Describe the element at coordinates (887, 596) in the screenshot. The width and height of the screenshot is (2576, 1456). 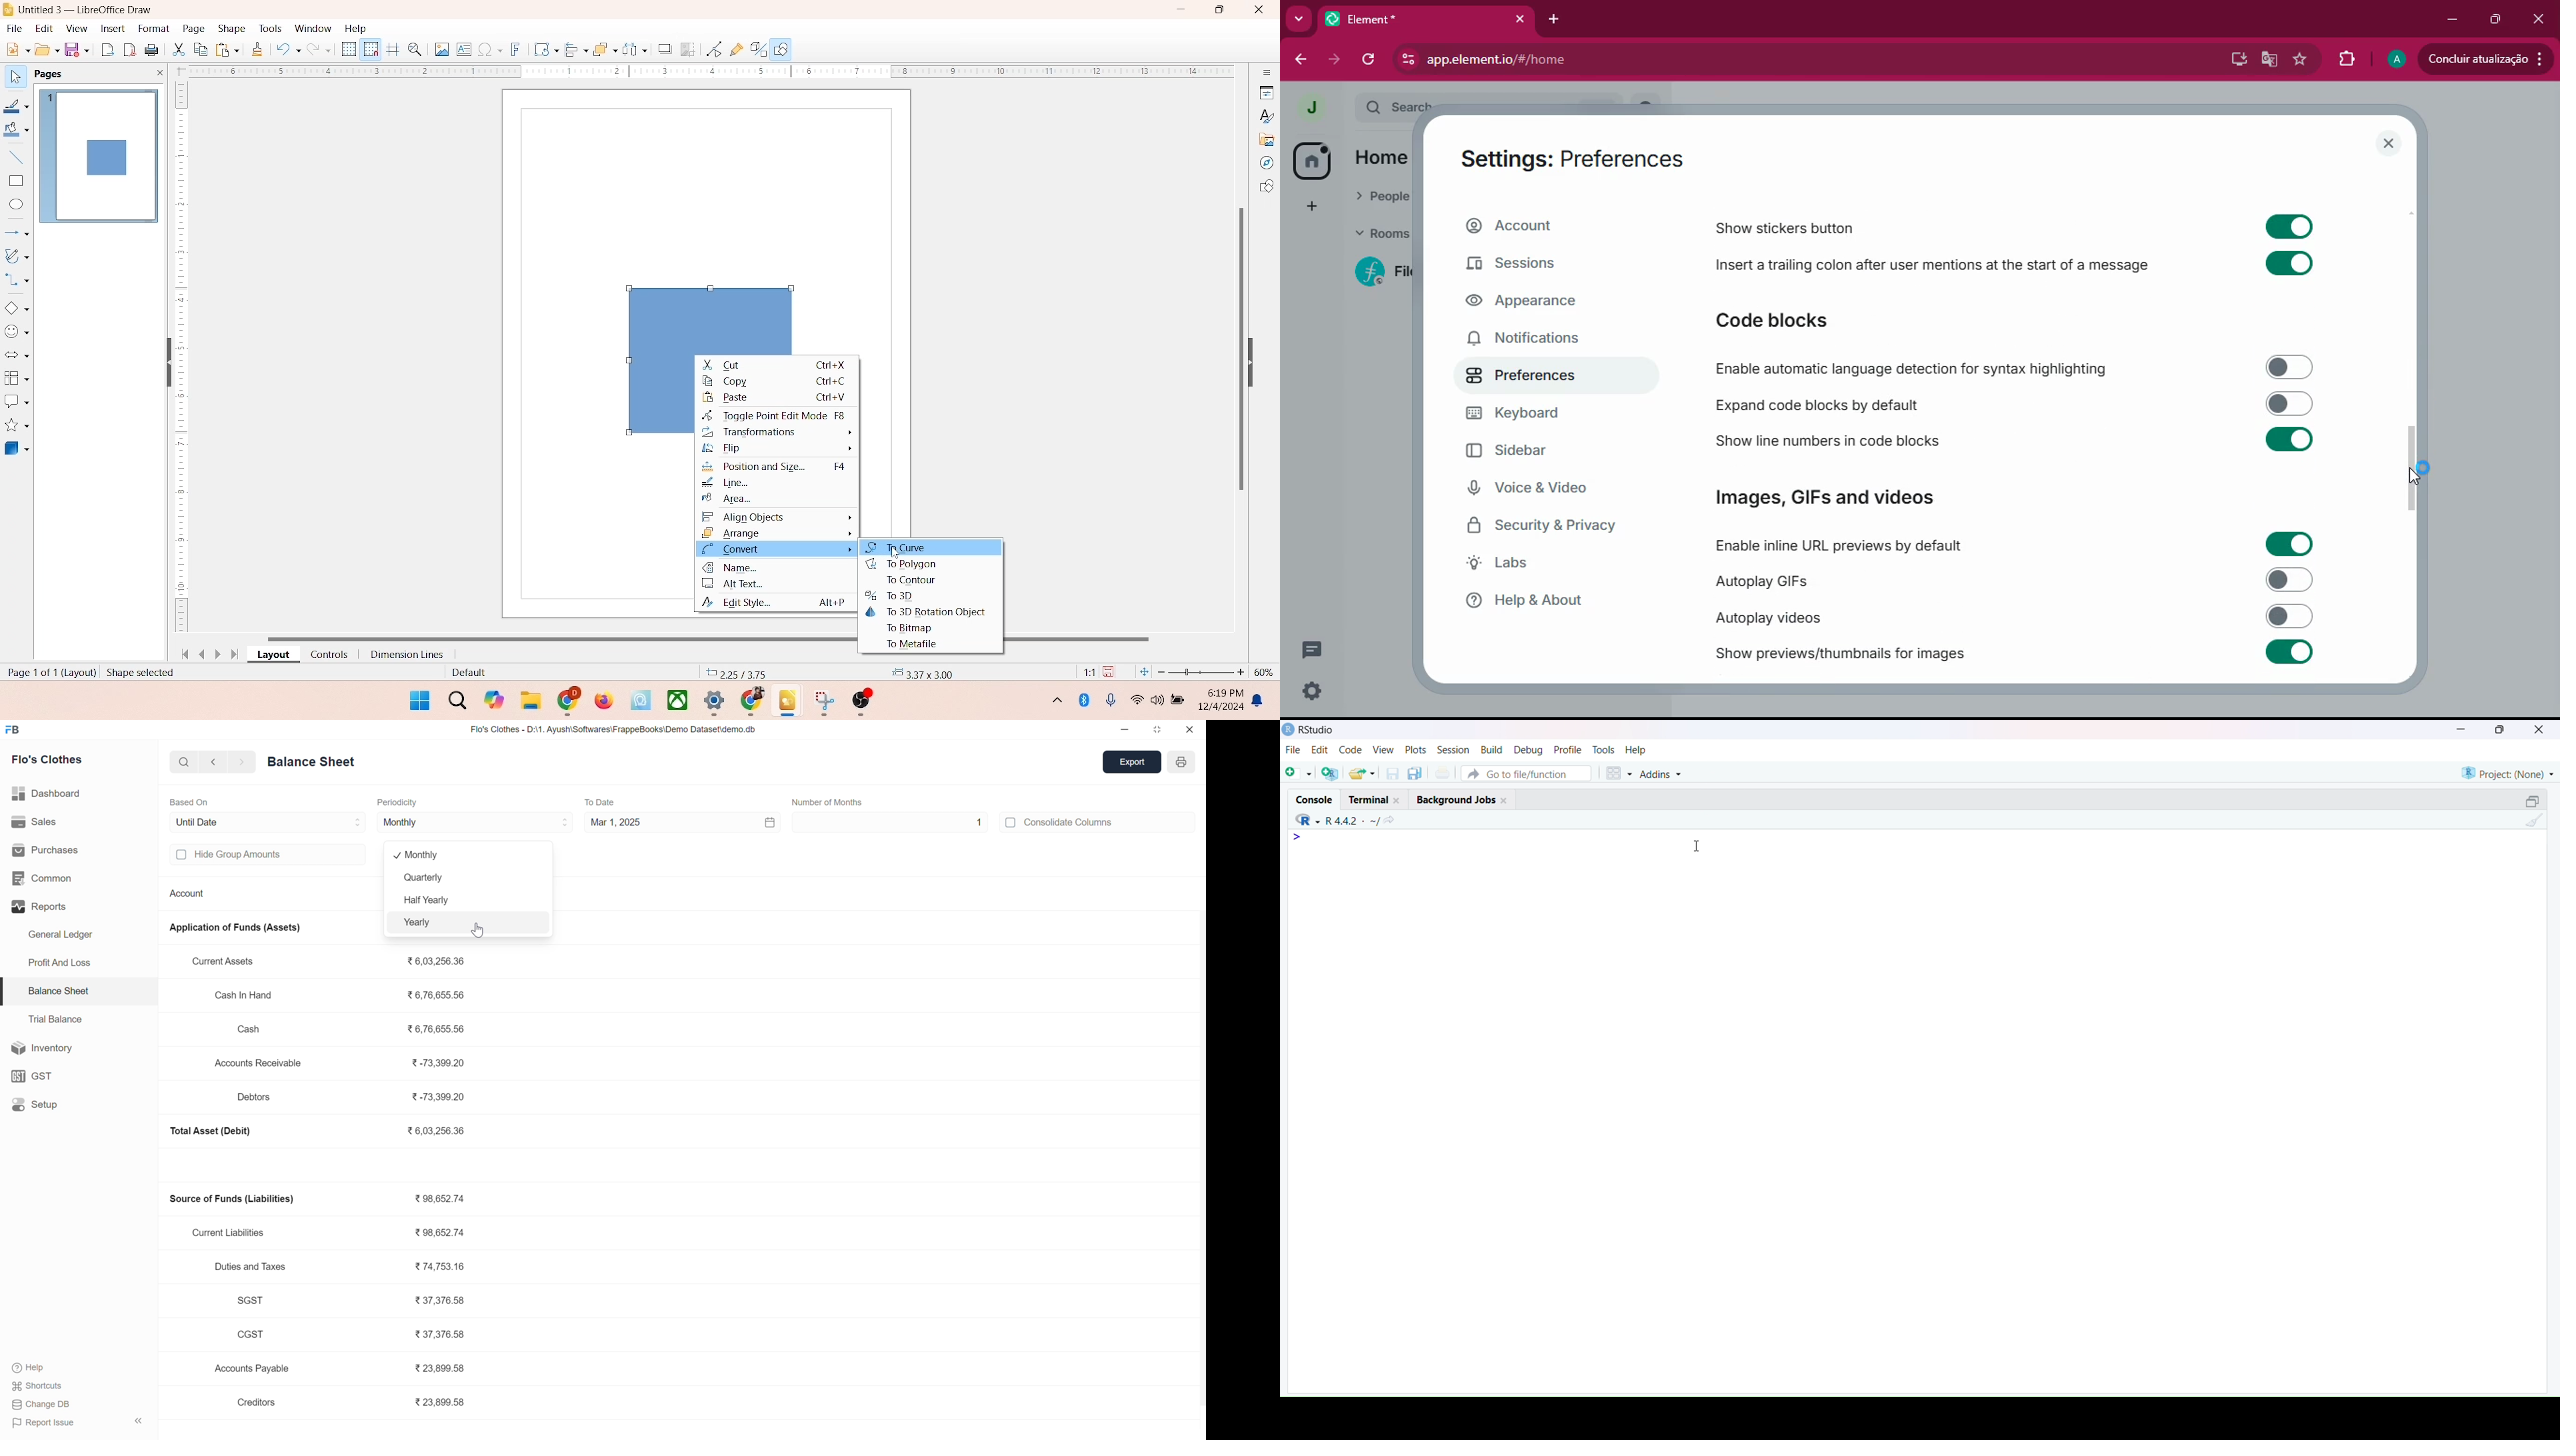
I see `to 3D` at that location.